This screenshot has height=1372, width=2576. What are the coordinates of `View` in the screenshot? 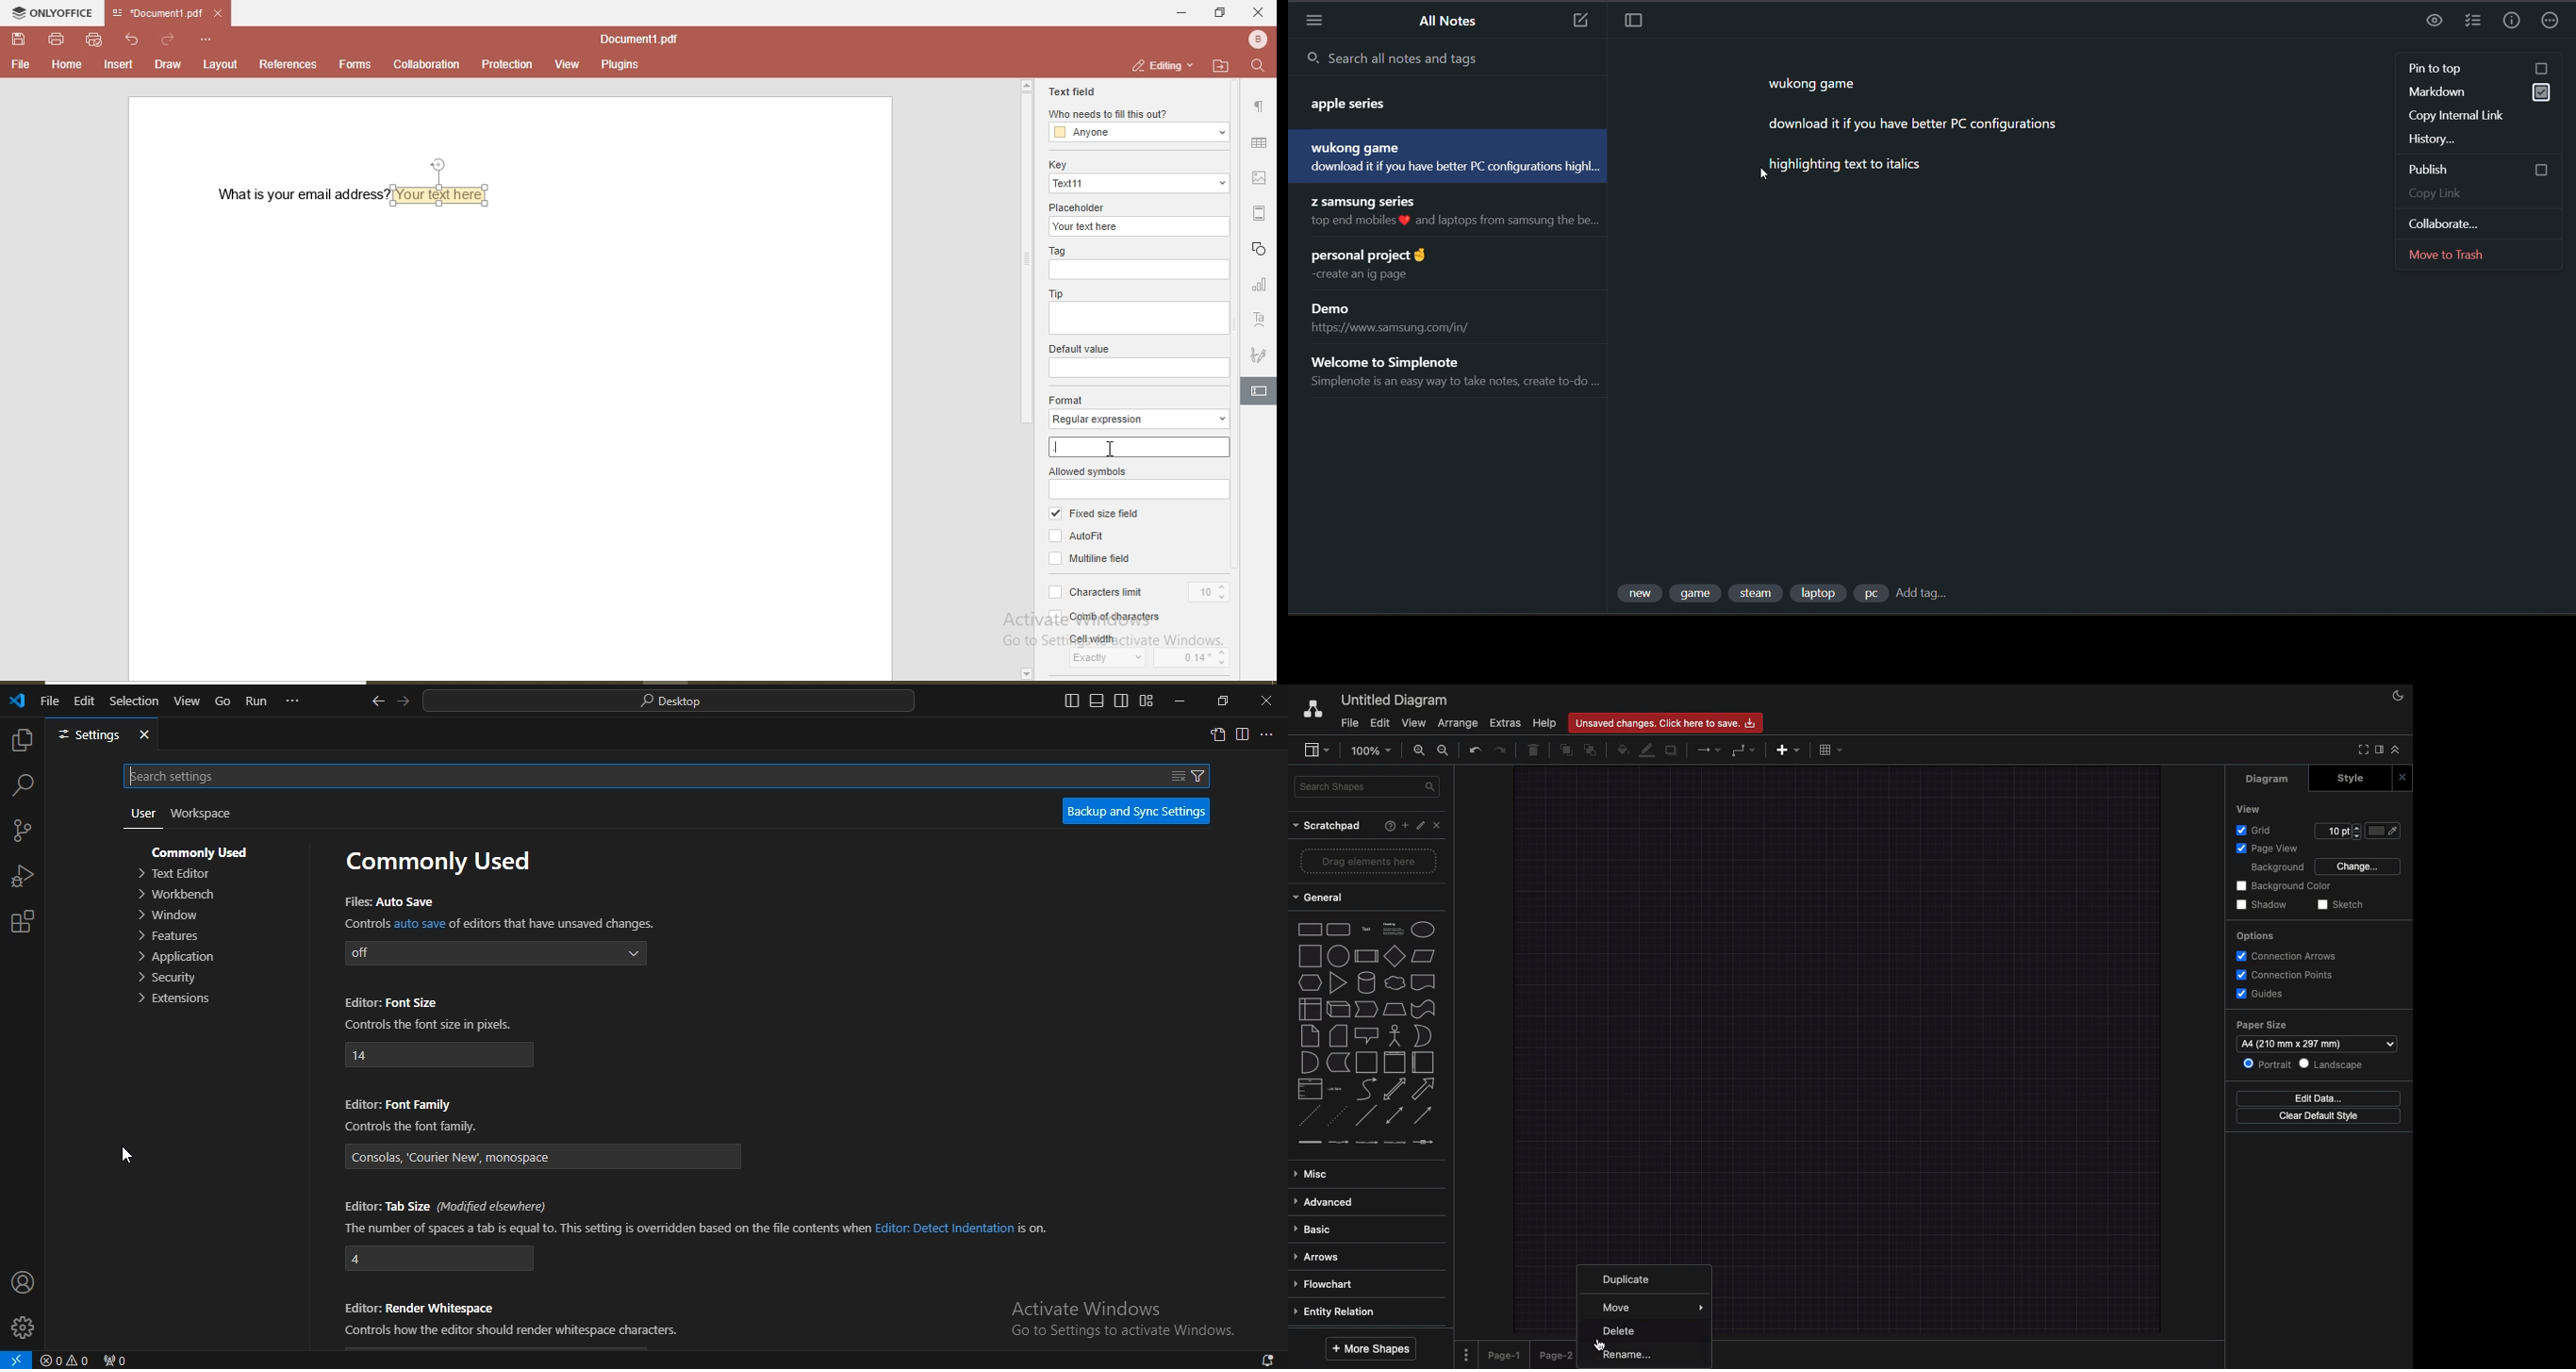 It's located at (1415, 722).